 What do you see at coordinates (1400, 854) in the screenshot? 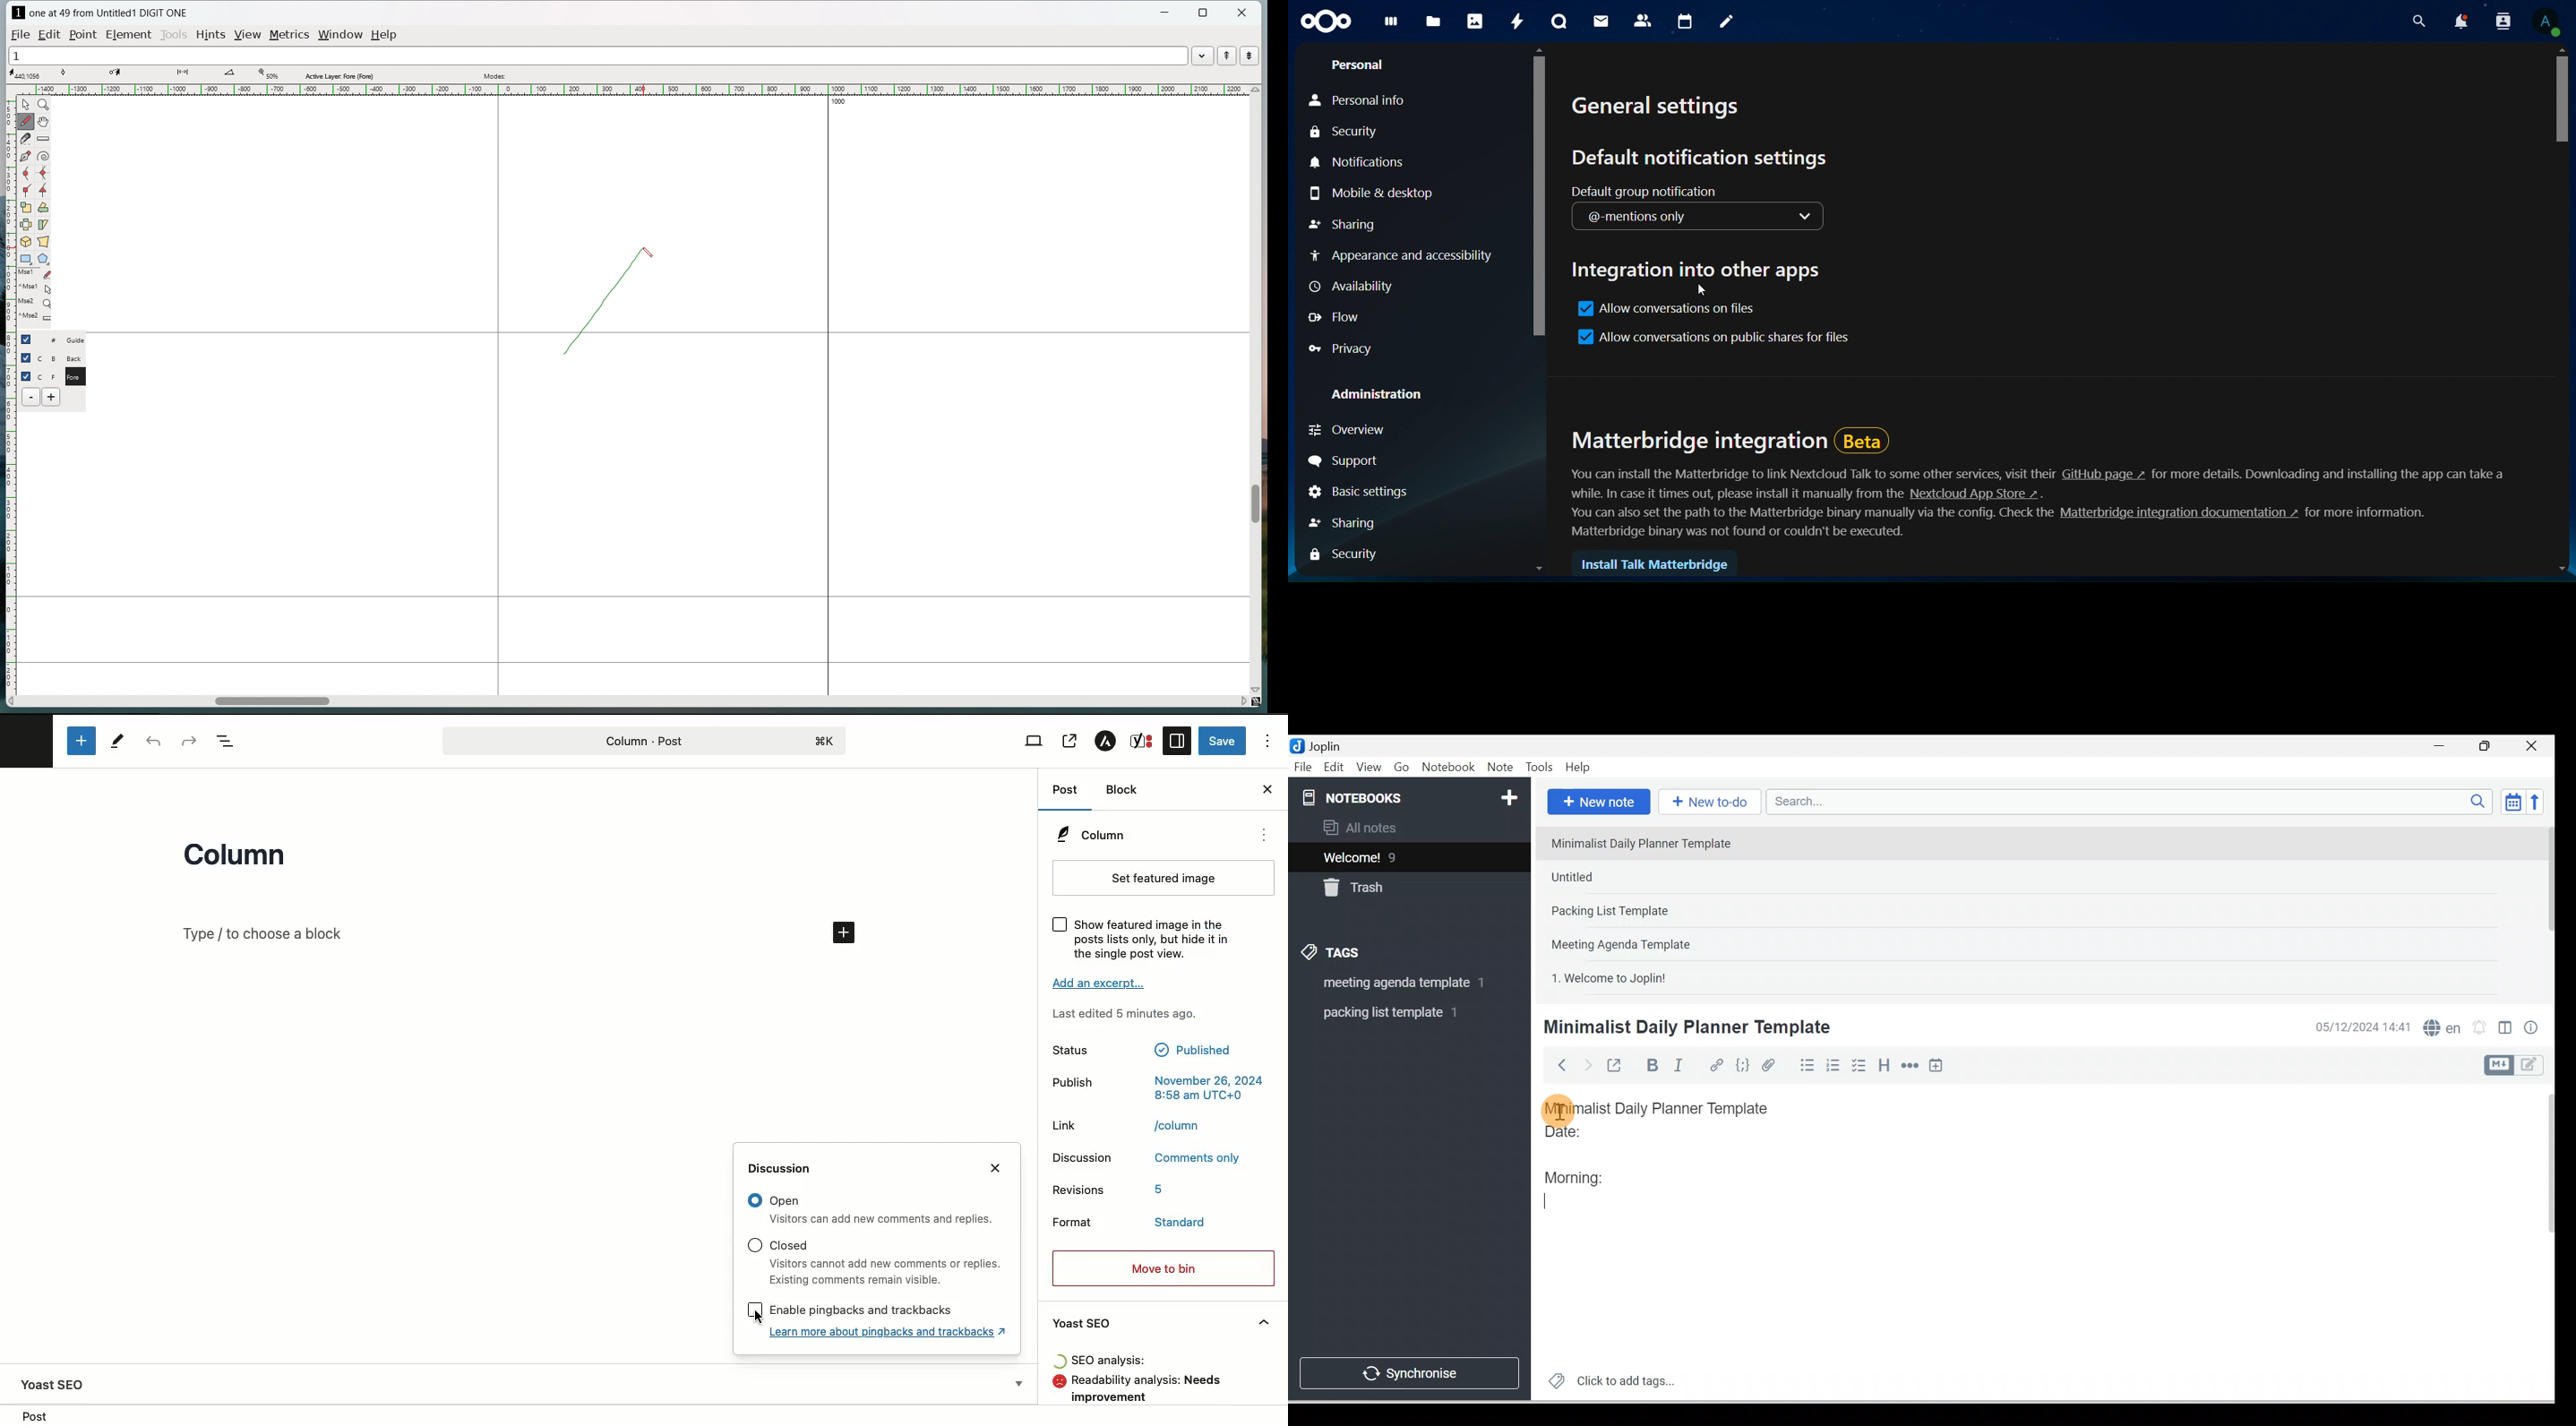
I see `Notes` at bounding box center [1400, 854].